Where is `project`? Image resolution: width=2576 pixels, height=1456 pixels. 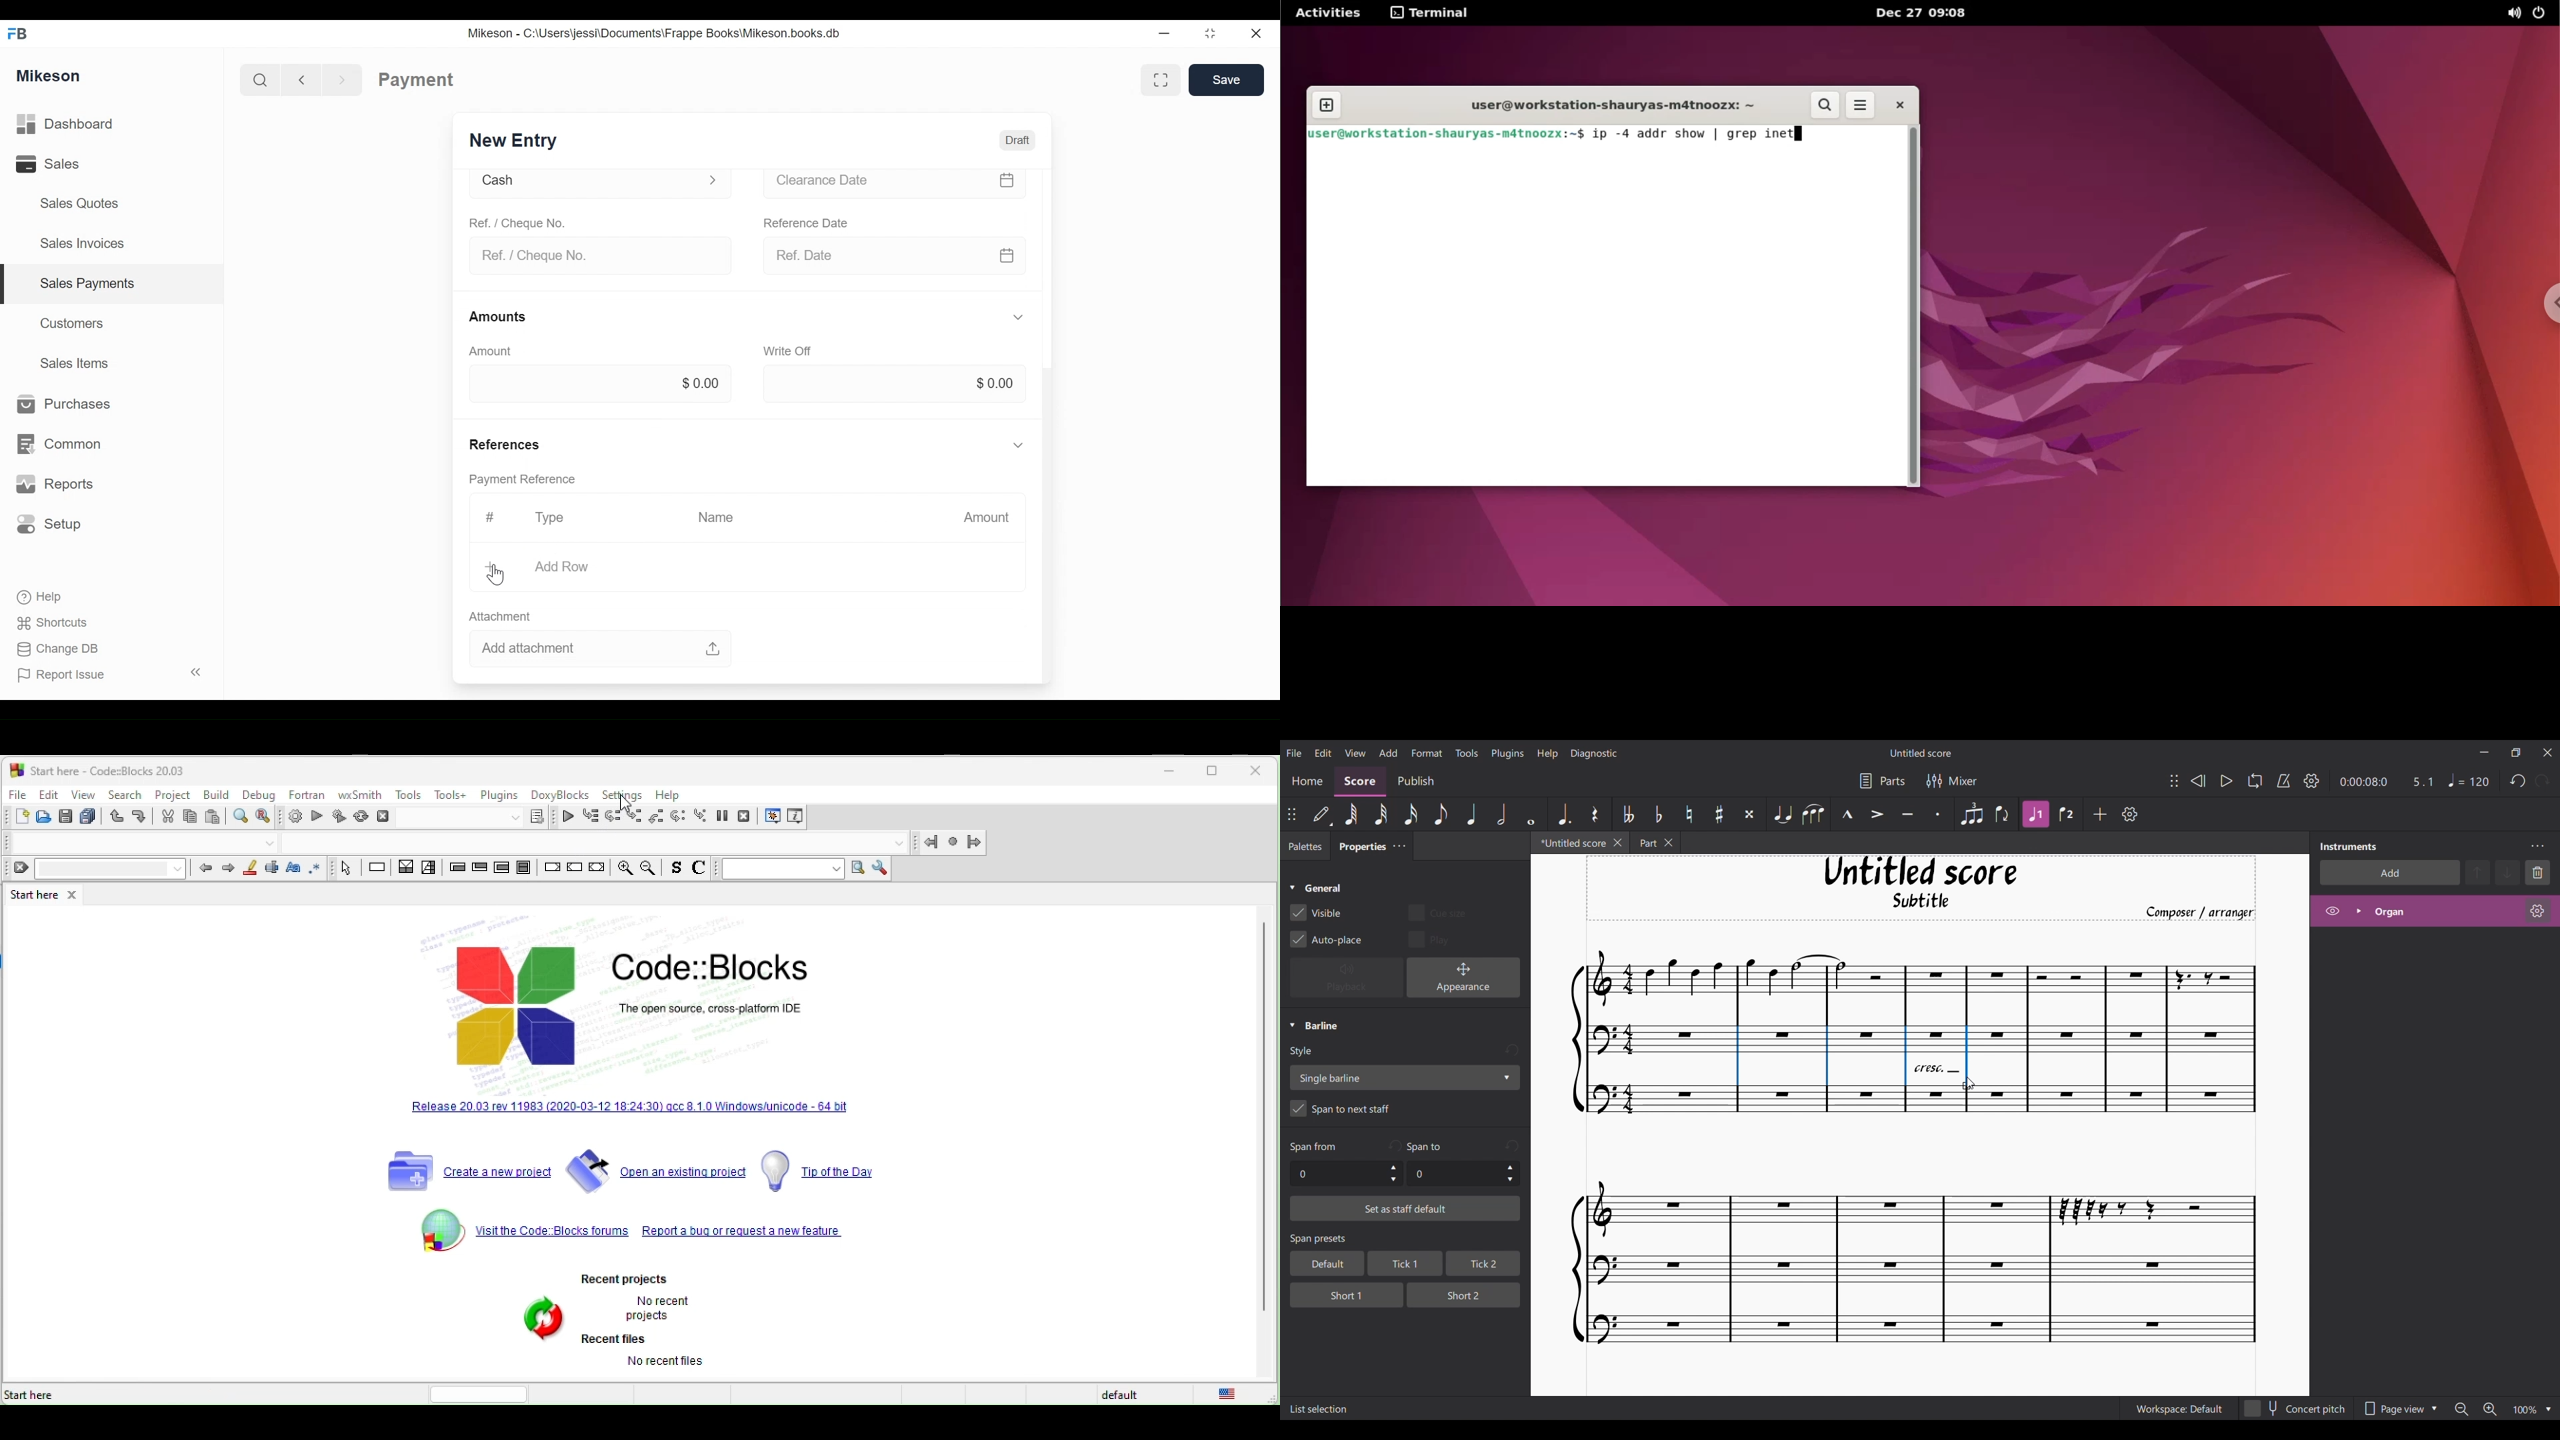 project is located at coordinates (173, 793).